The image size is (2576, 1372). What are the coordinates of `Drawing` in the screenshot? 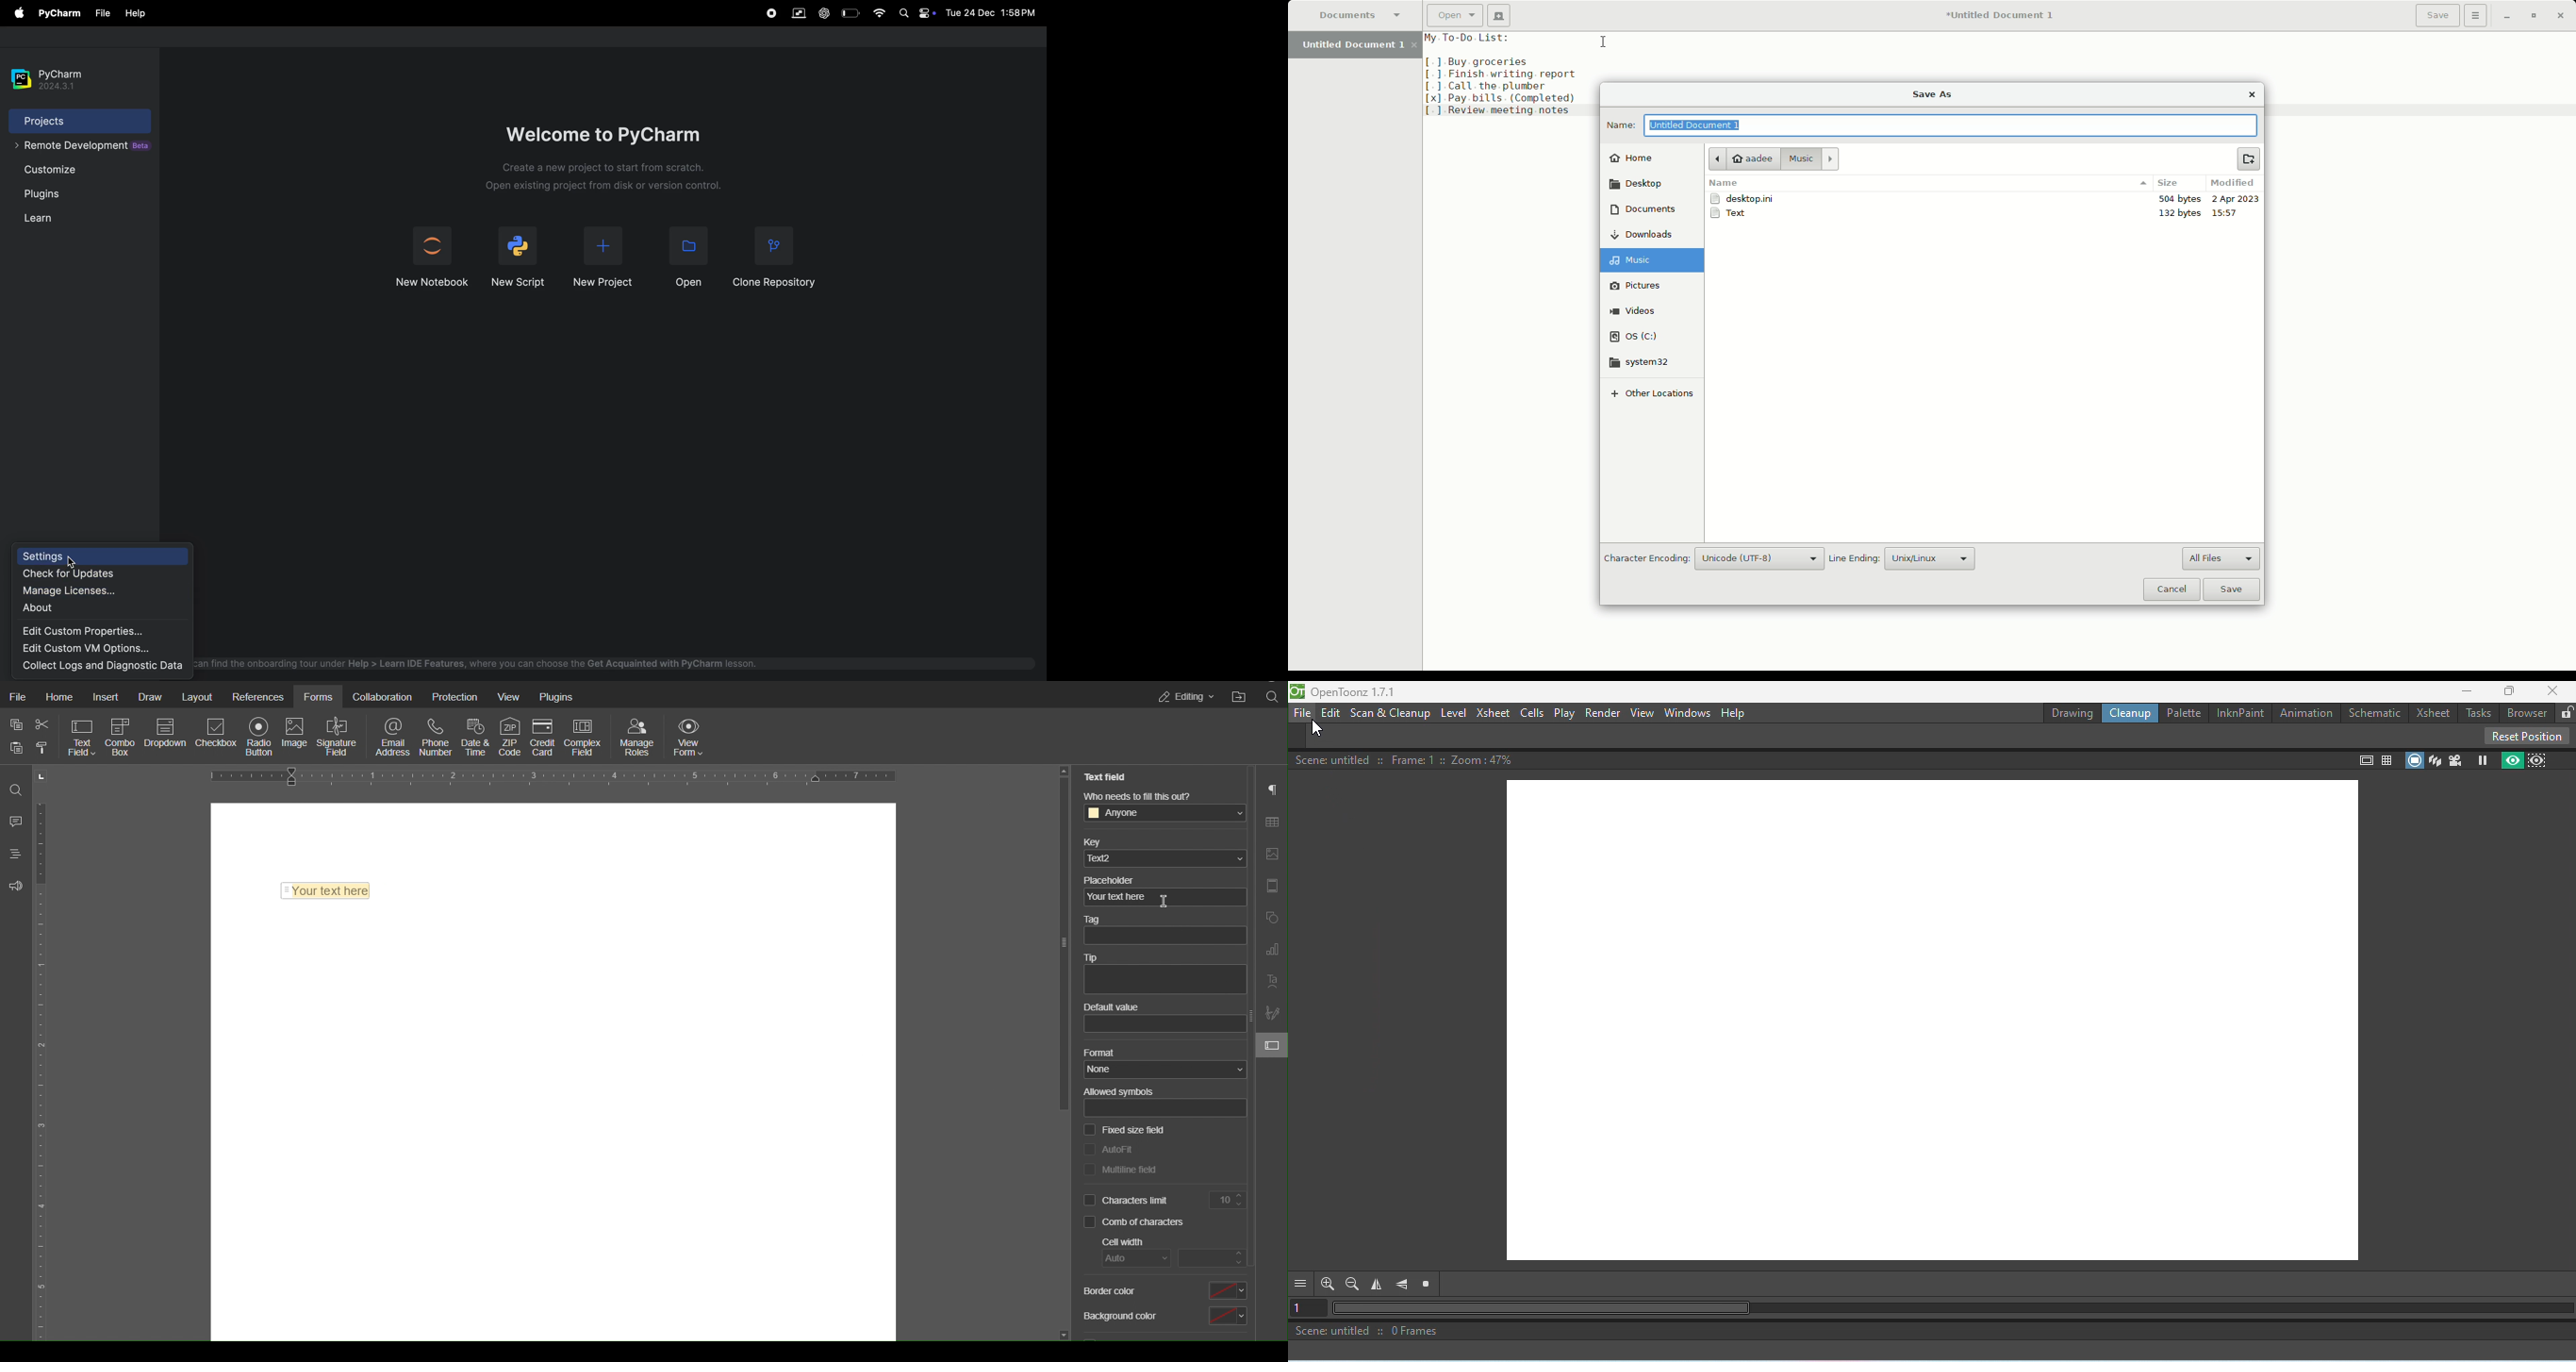 It's located at (2071, 713).